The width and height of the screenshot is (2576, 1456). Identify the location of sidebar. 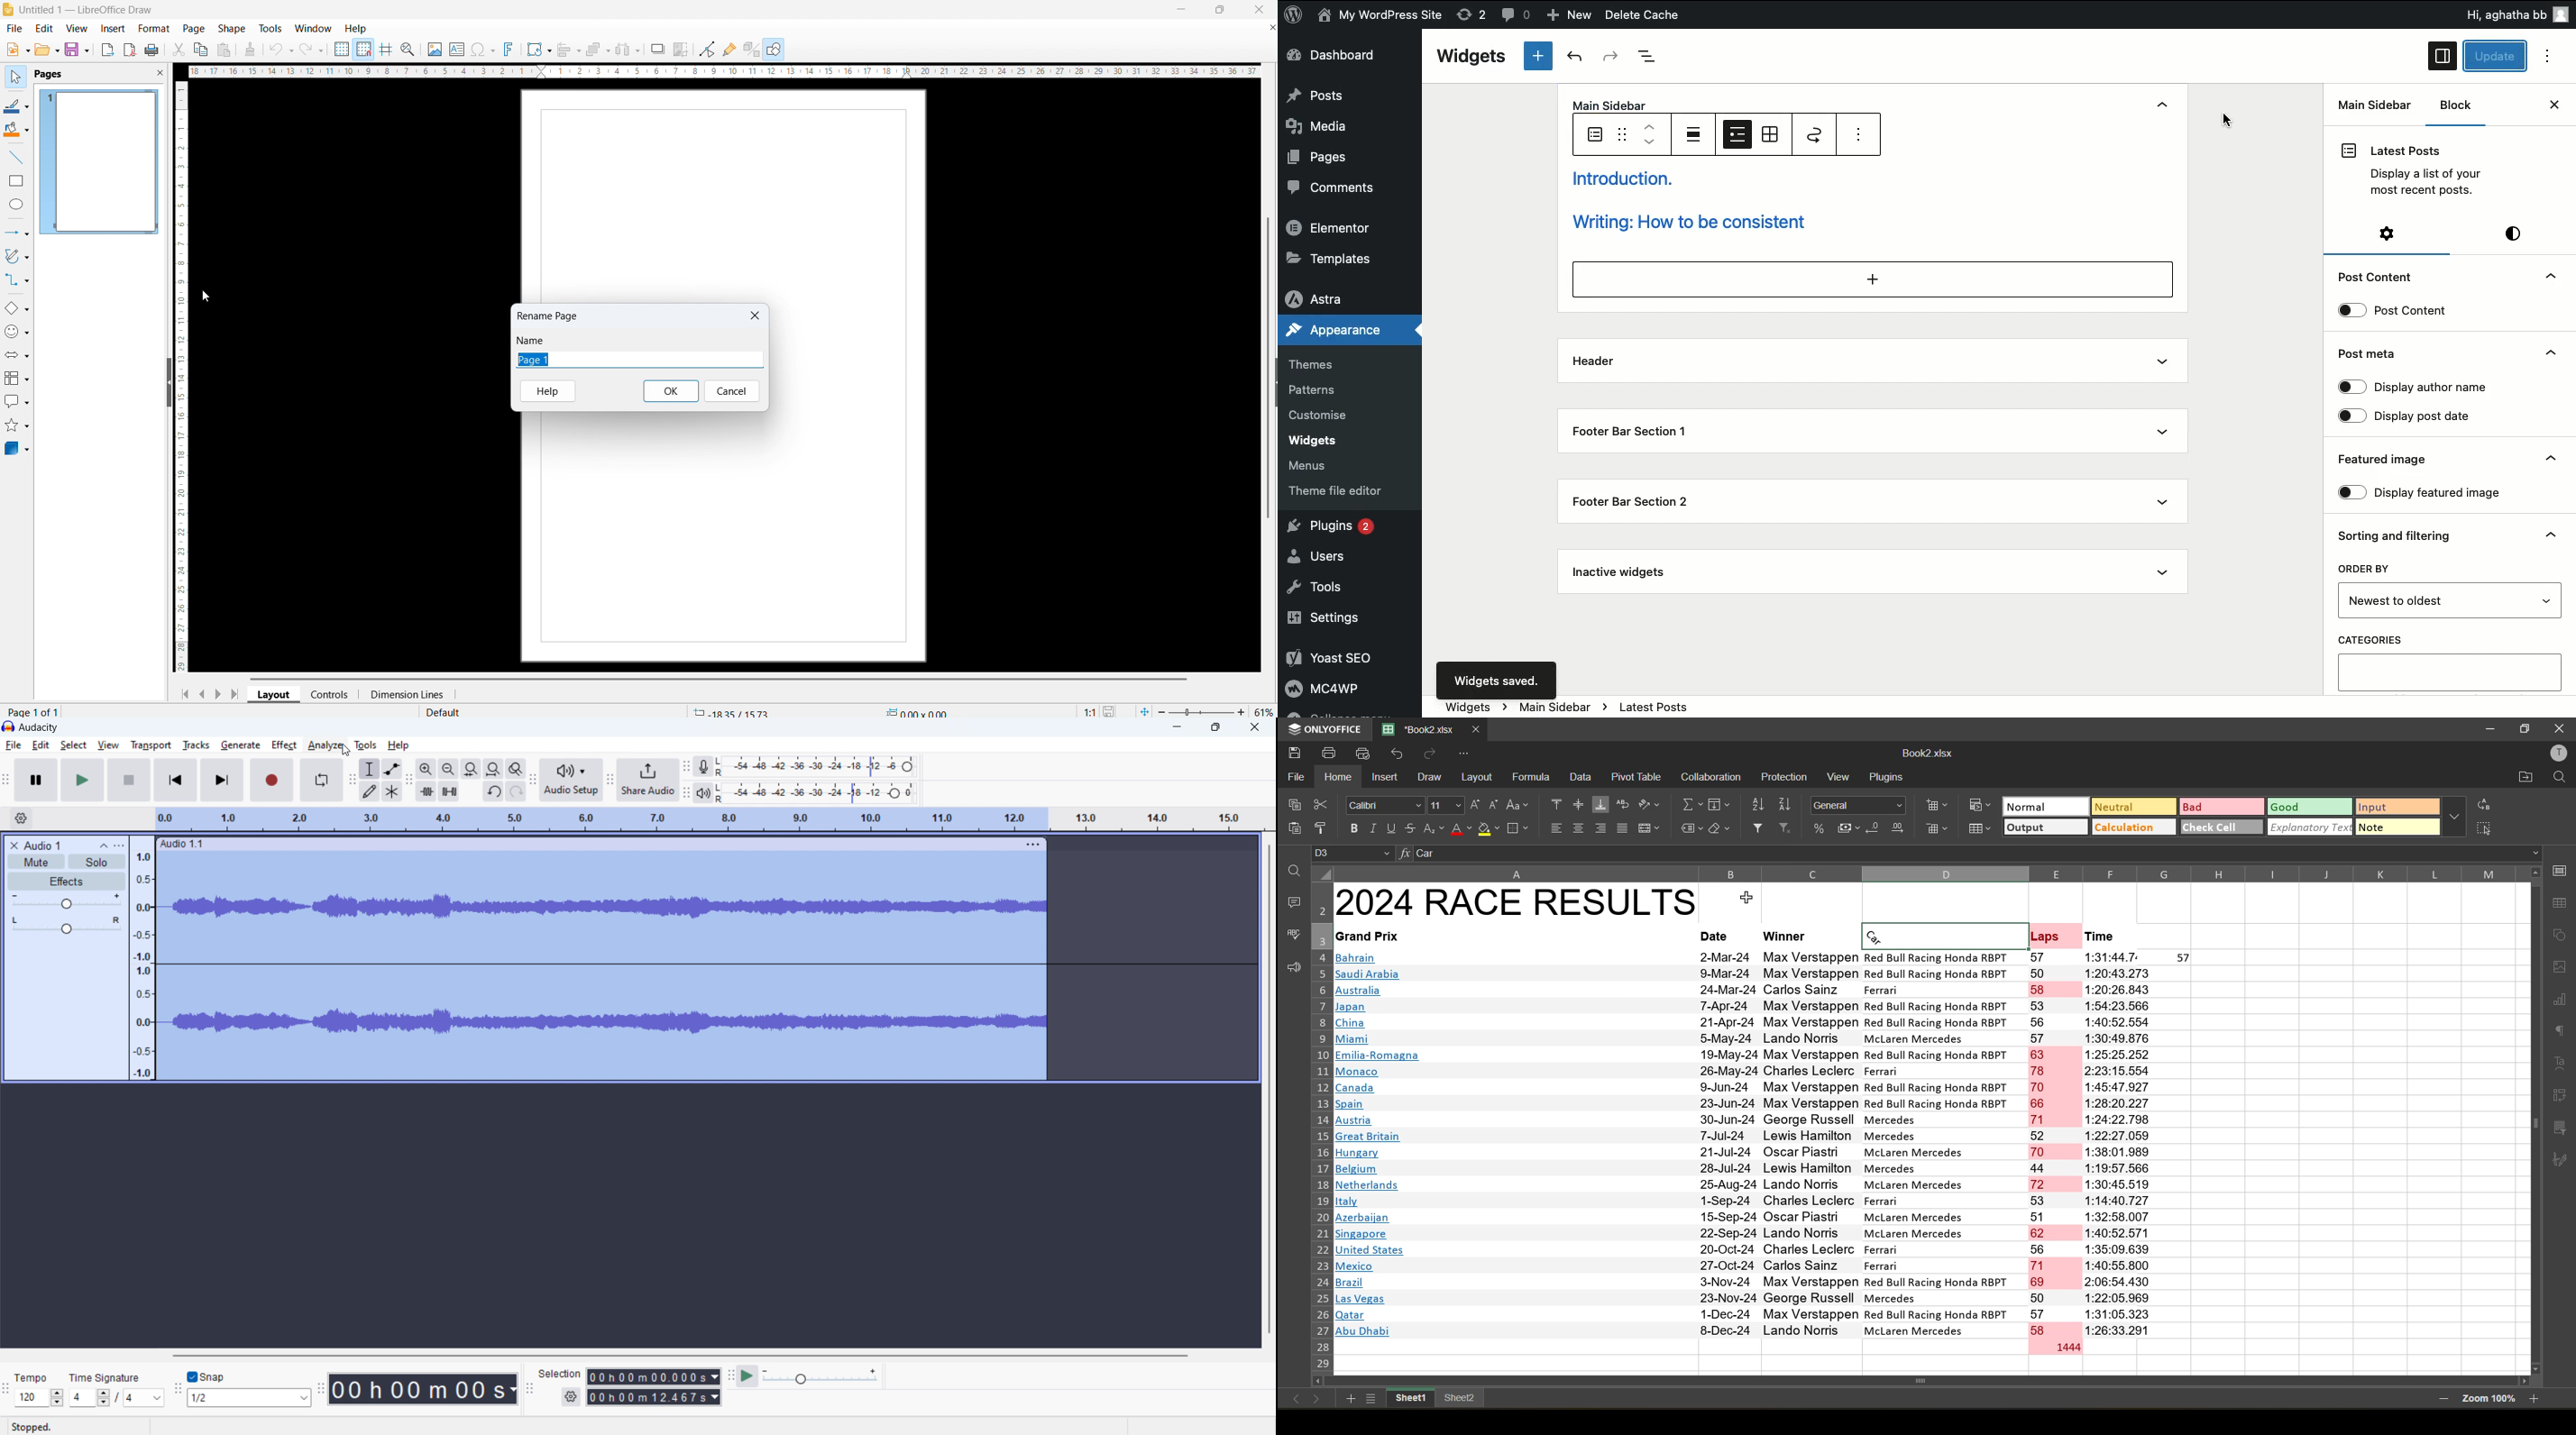
(2434, 55).